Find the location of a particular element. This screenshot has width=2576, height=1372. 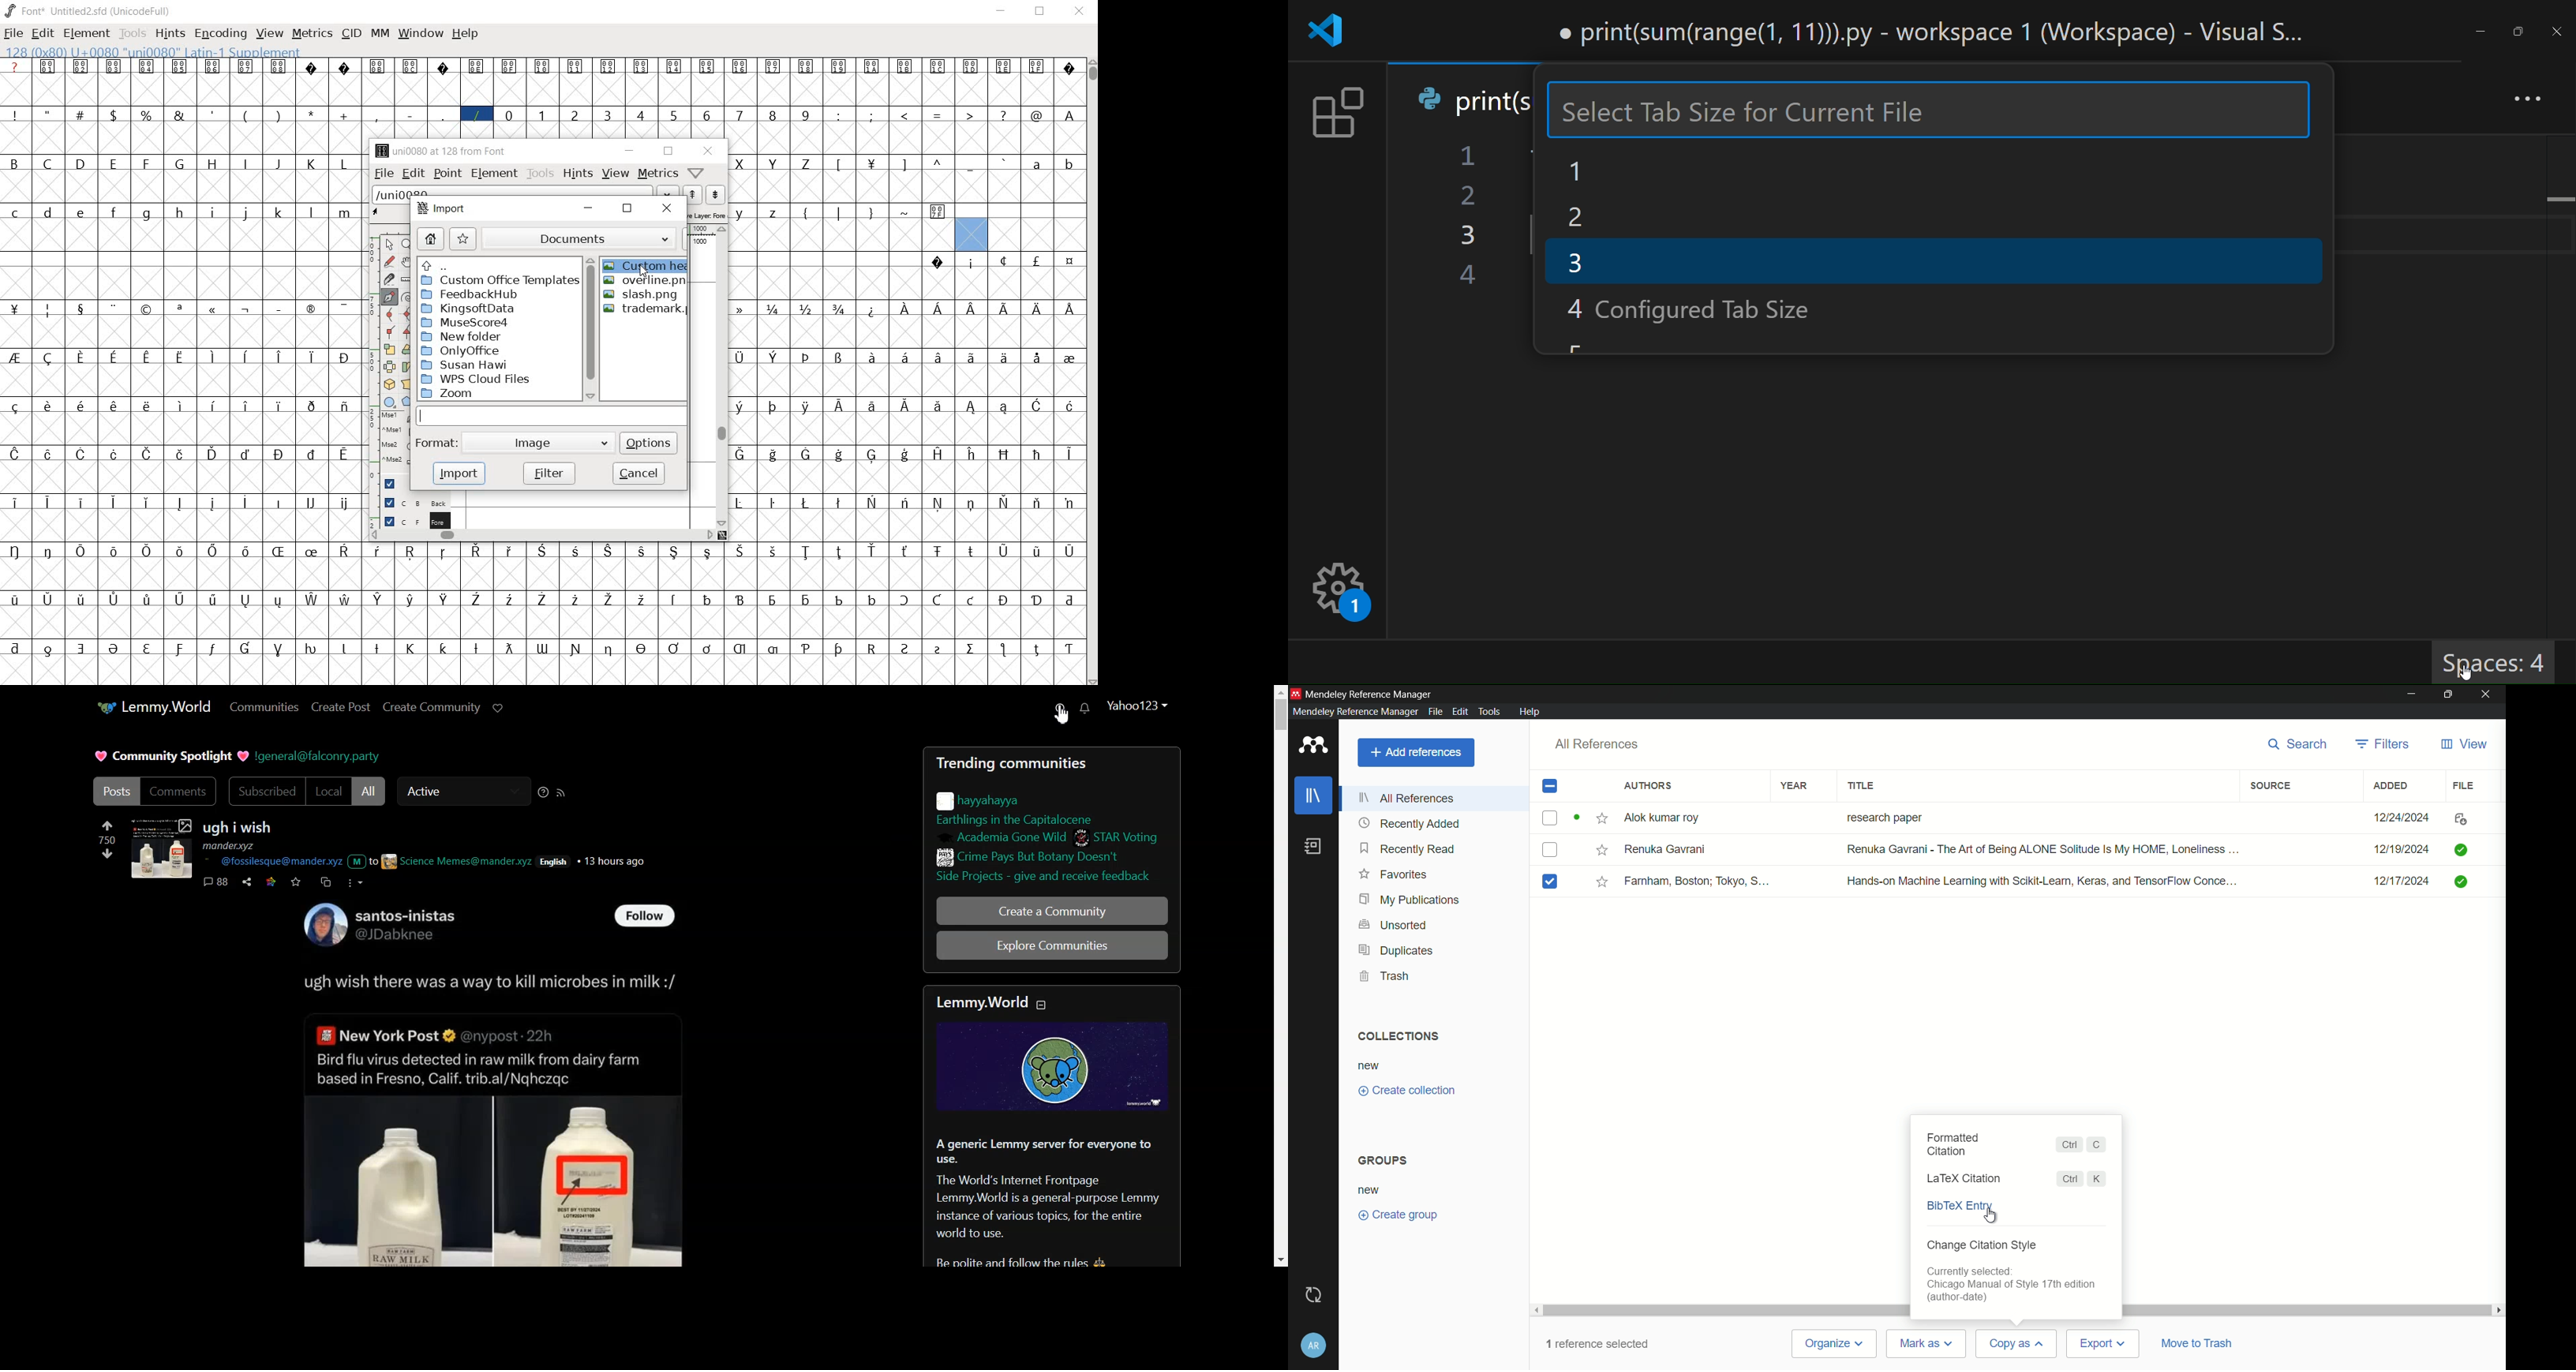

glyph is located at coordinates (410, 600).